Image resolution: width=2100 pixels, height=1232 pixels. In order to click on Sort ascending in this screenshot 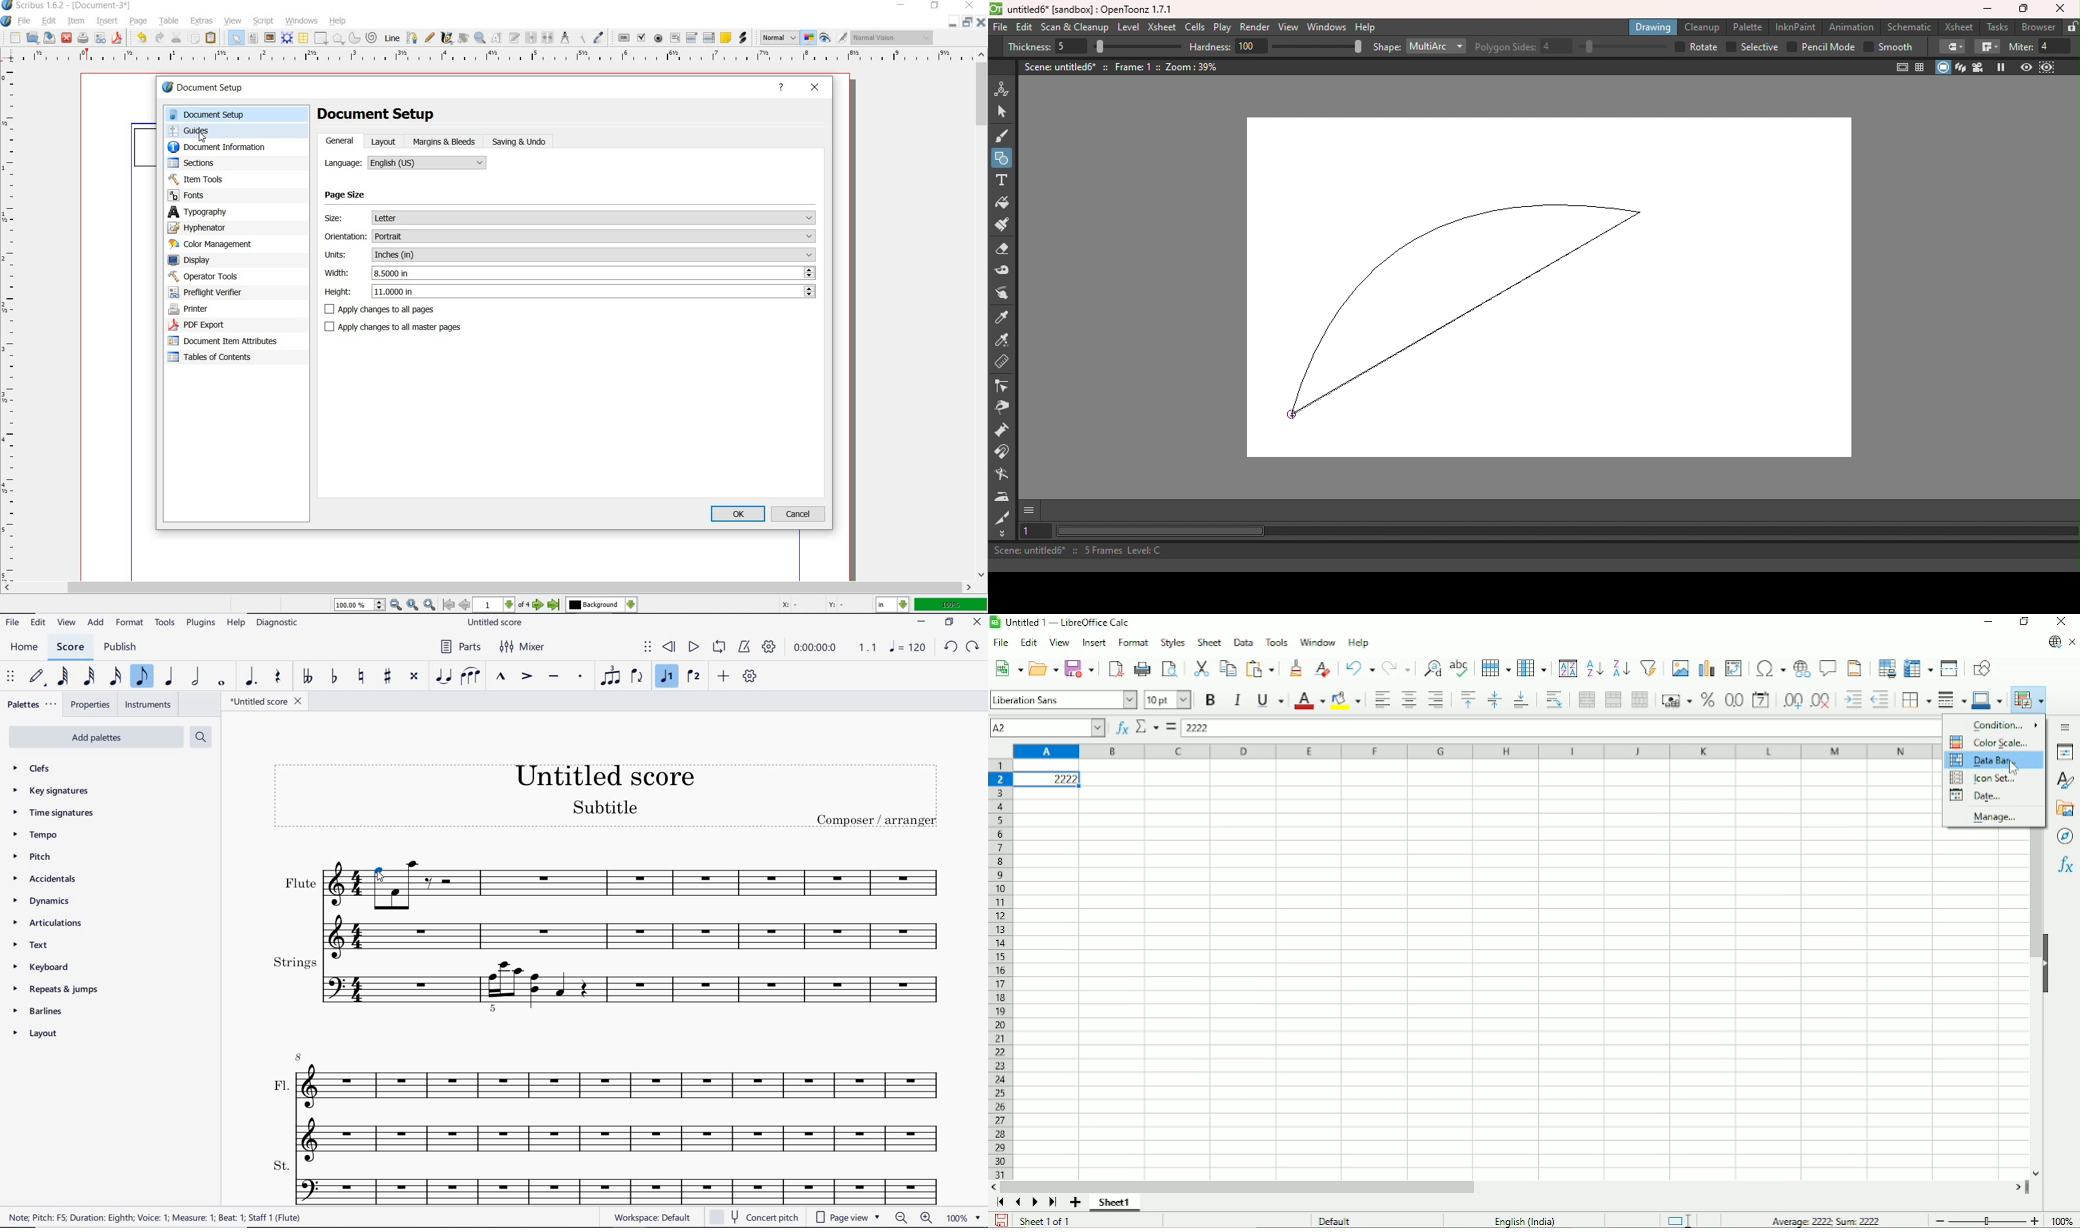, I will do `click(1595, 667)`.